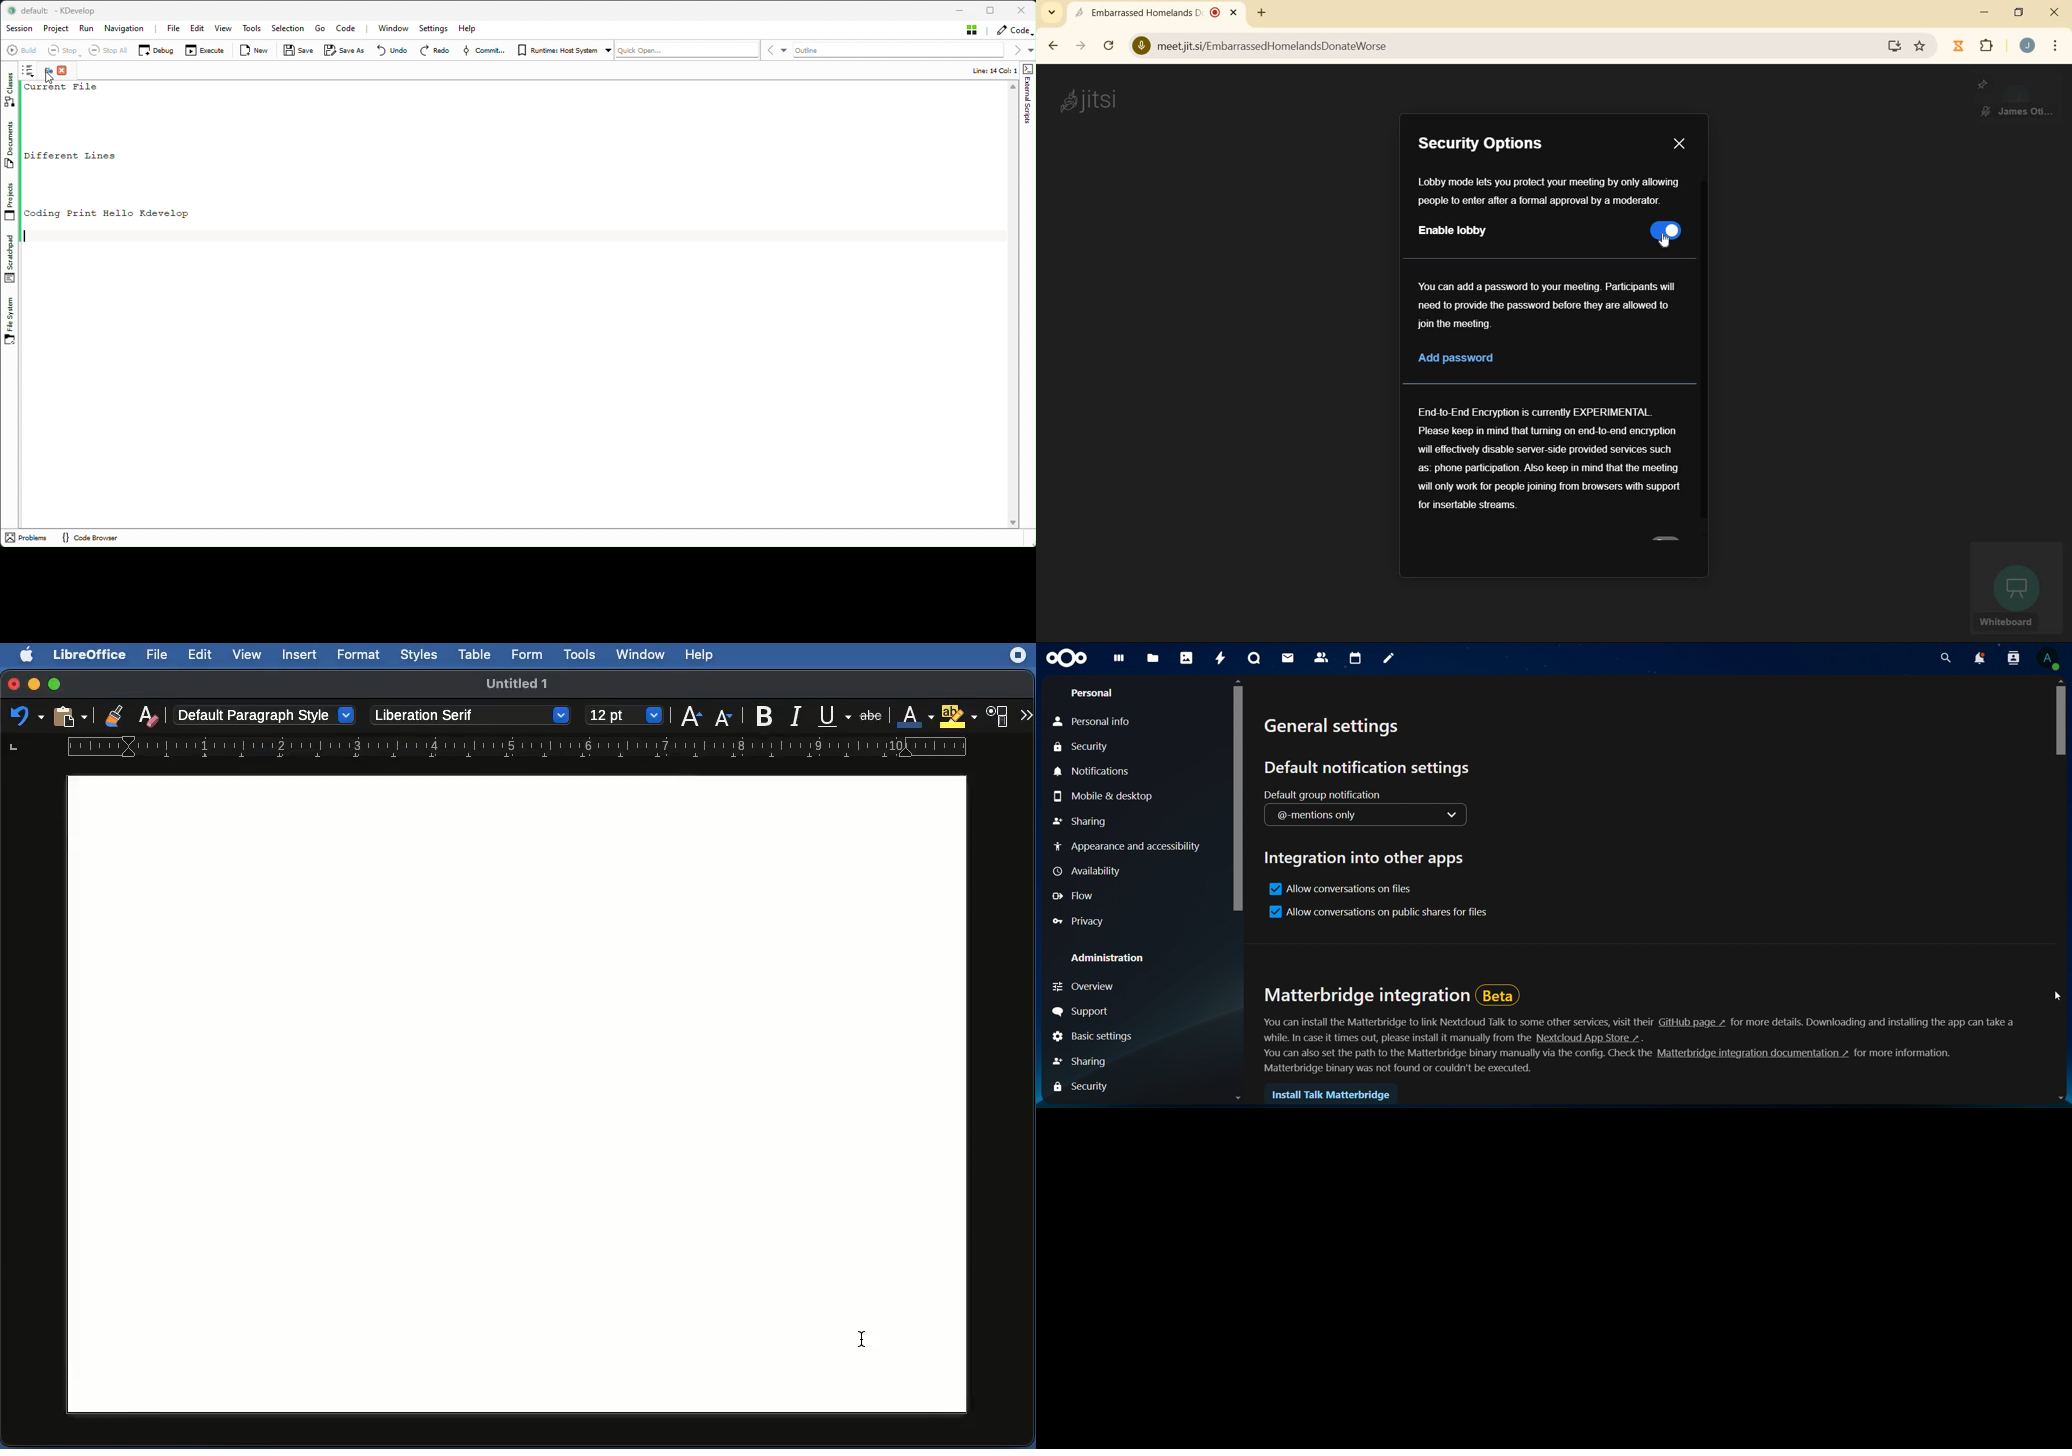  I want to click on End-End Encryption information, so click(1550, 461).